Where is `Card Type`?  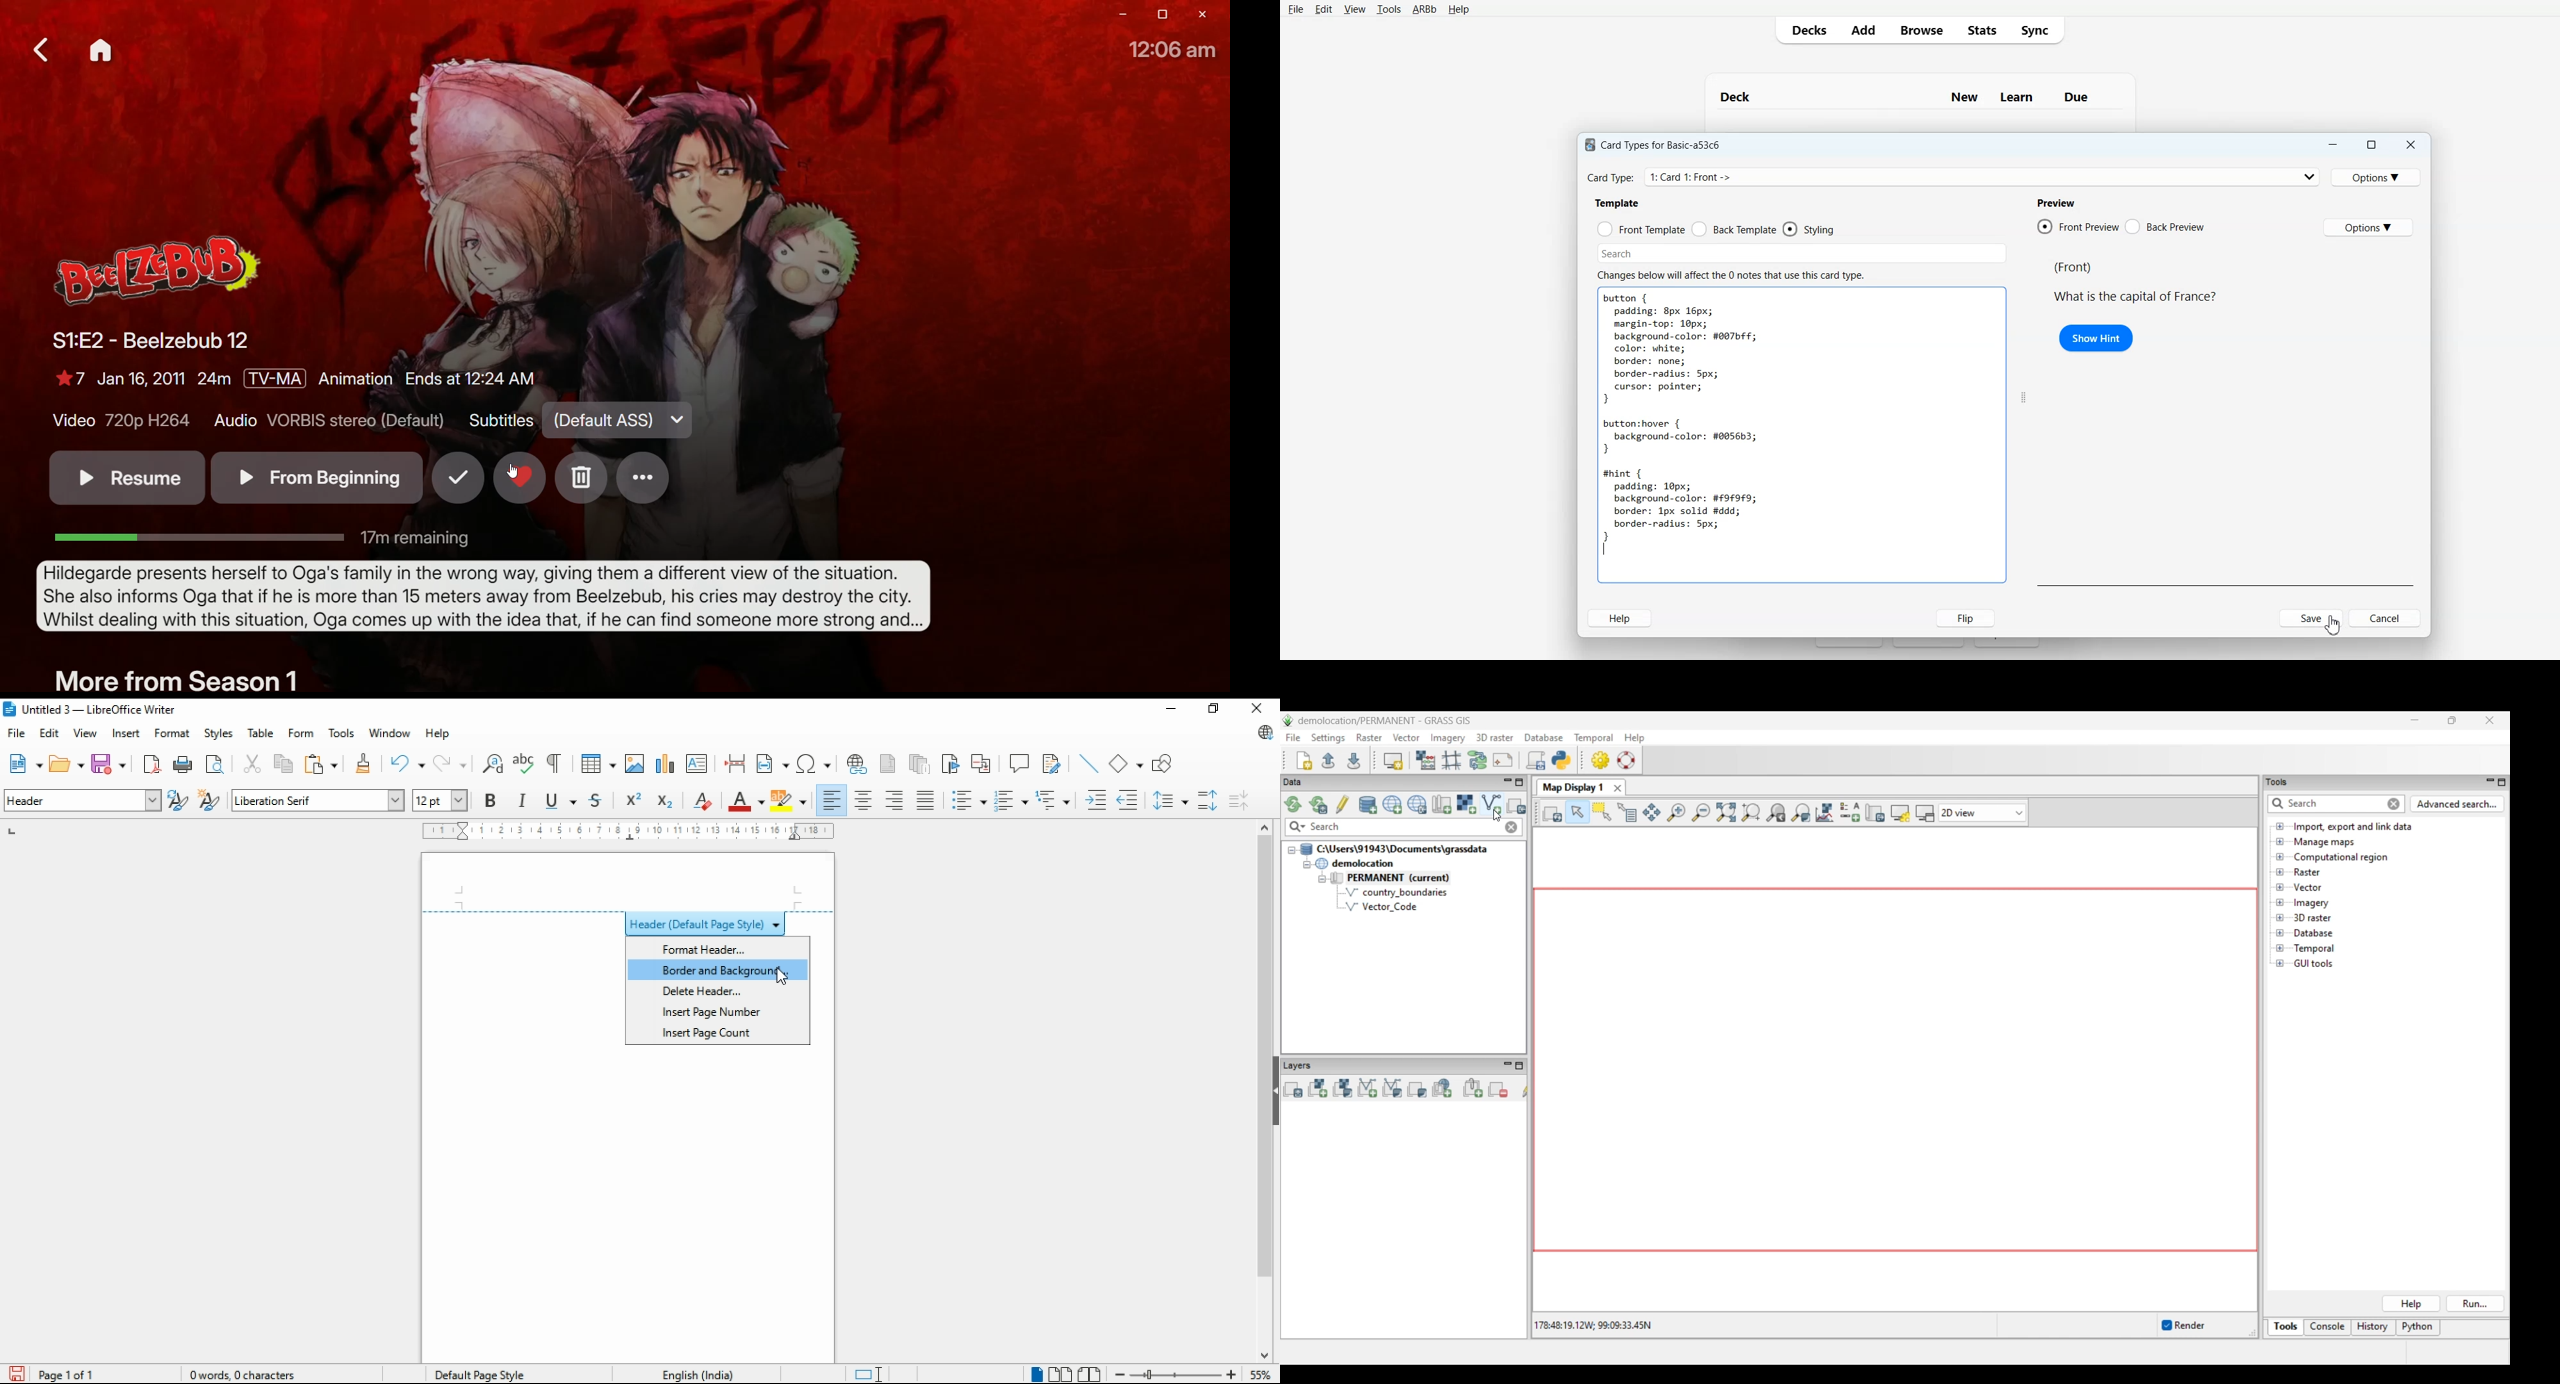
Card Type is located at coordinates (1954, 177).